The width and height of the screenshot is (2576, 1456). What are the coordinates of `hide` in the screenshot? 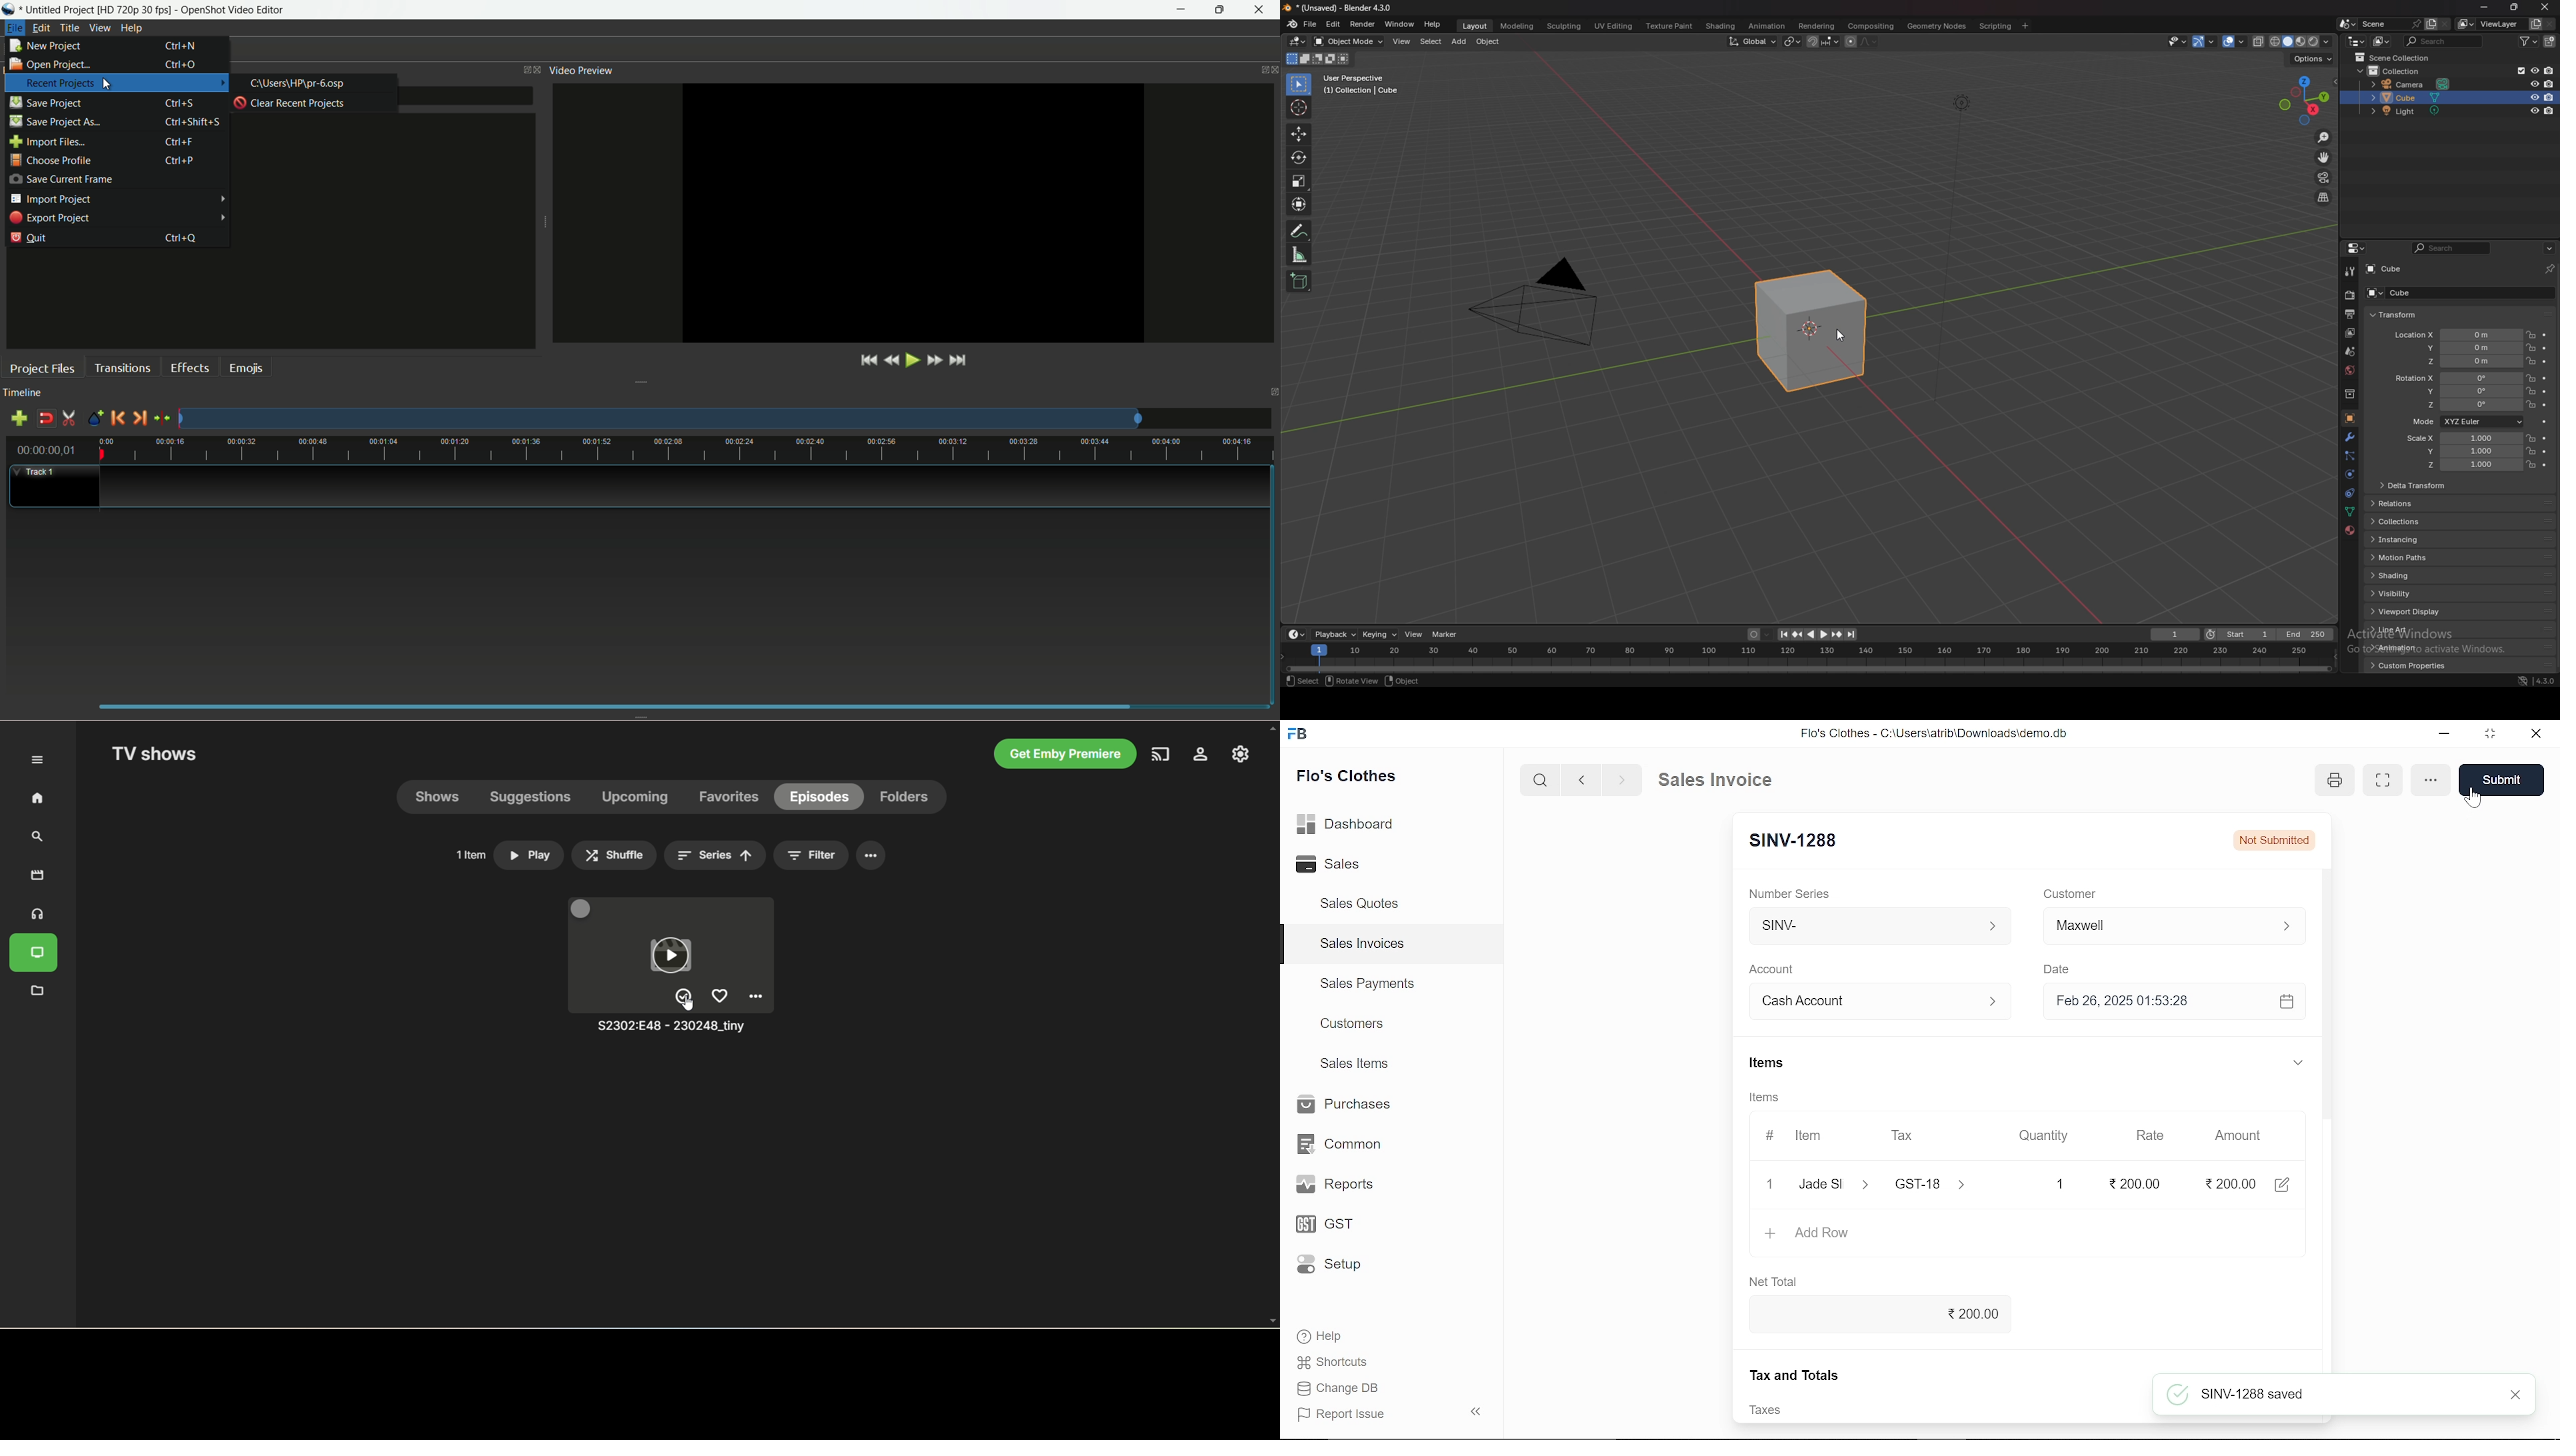 It's located at (1477, 1409).